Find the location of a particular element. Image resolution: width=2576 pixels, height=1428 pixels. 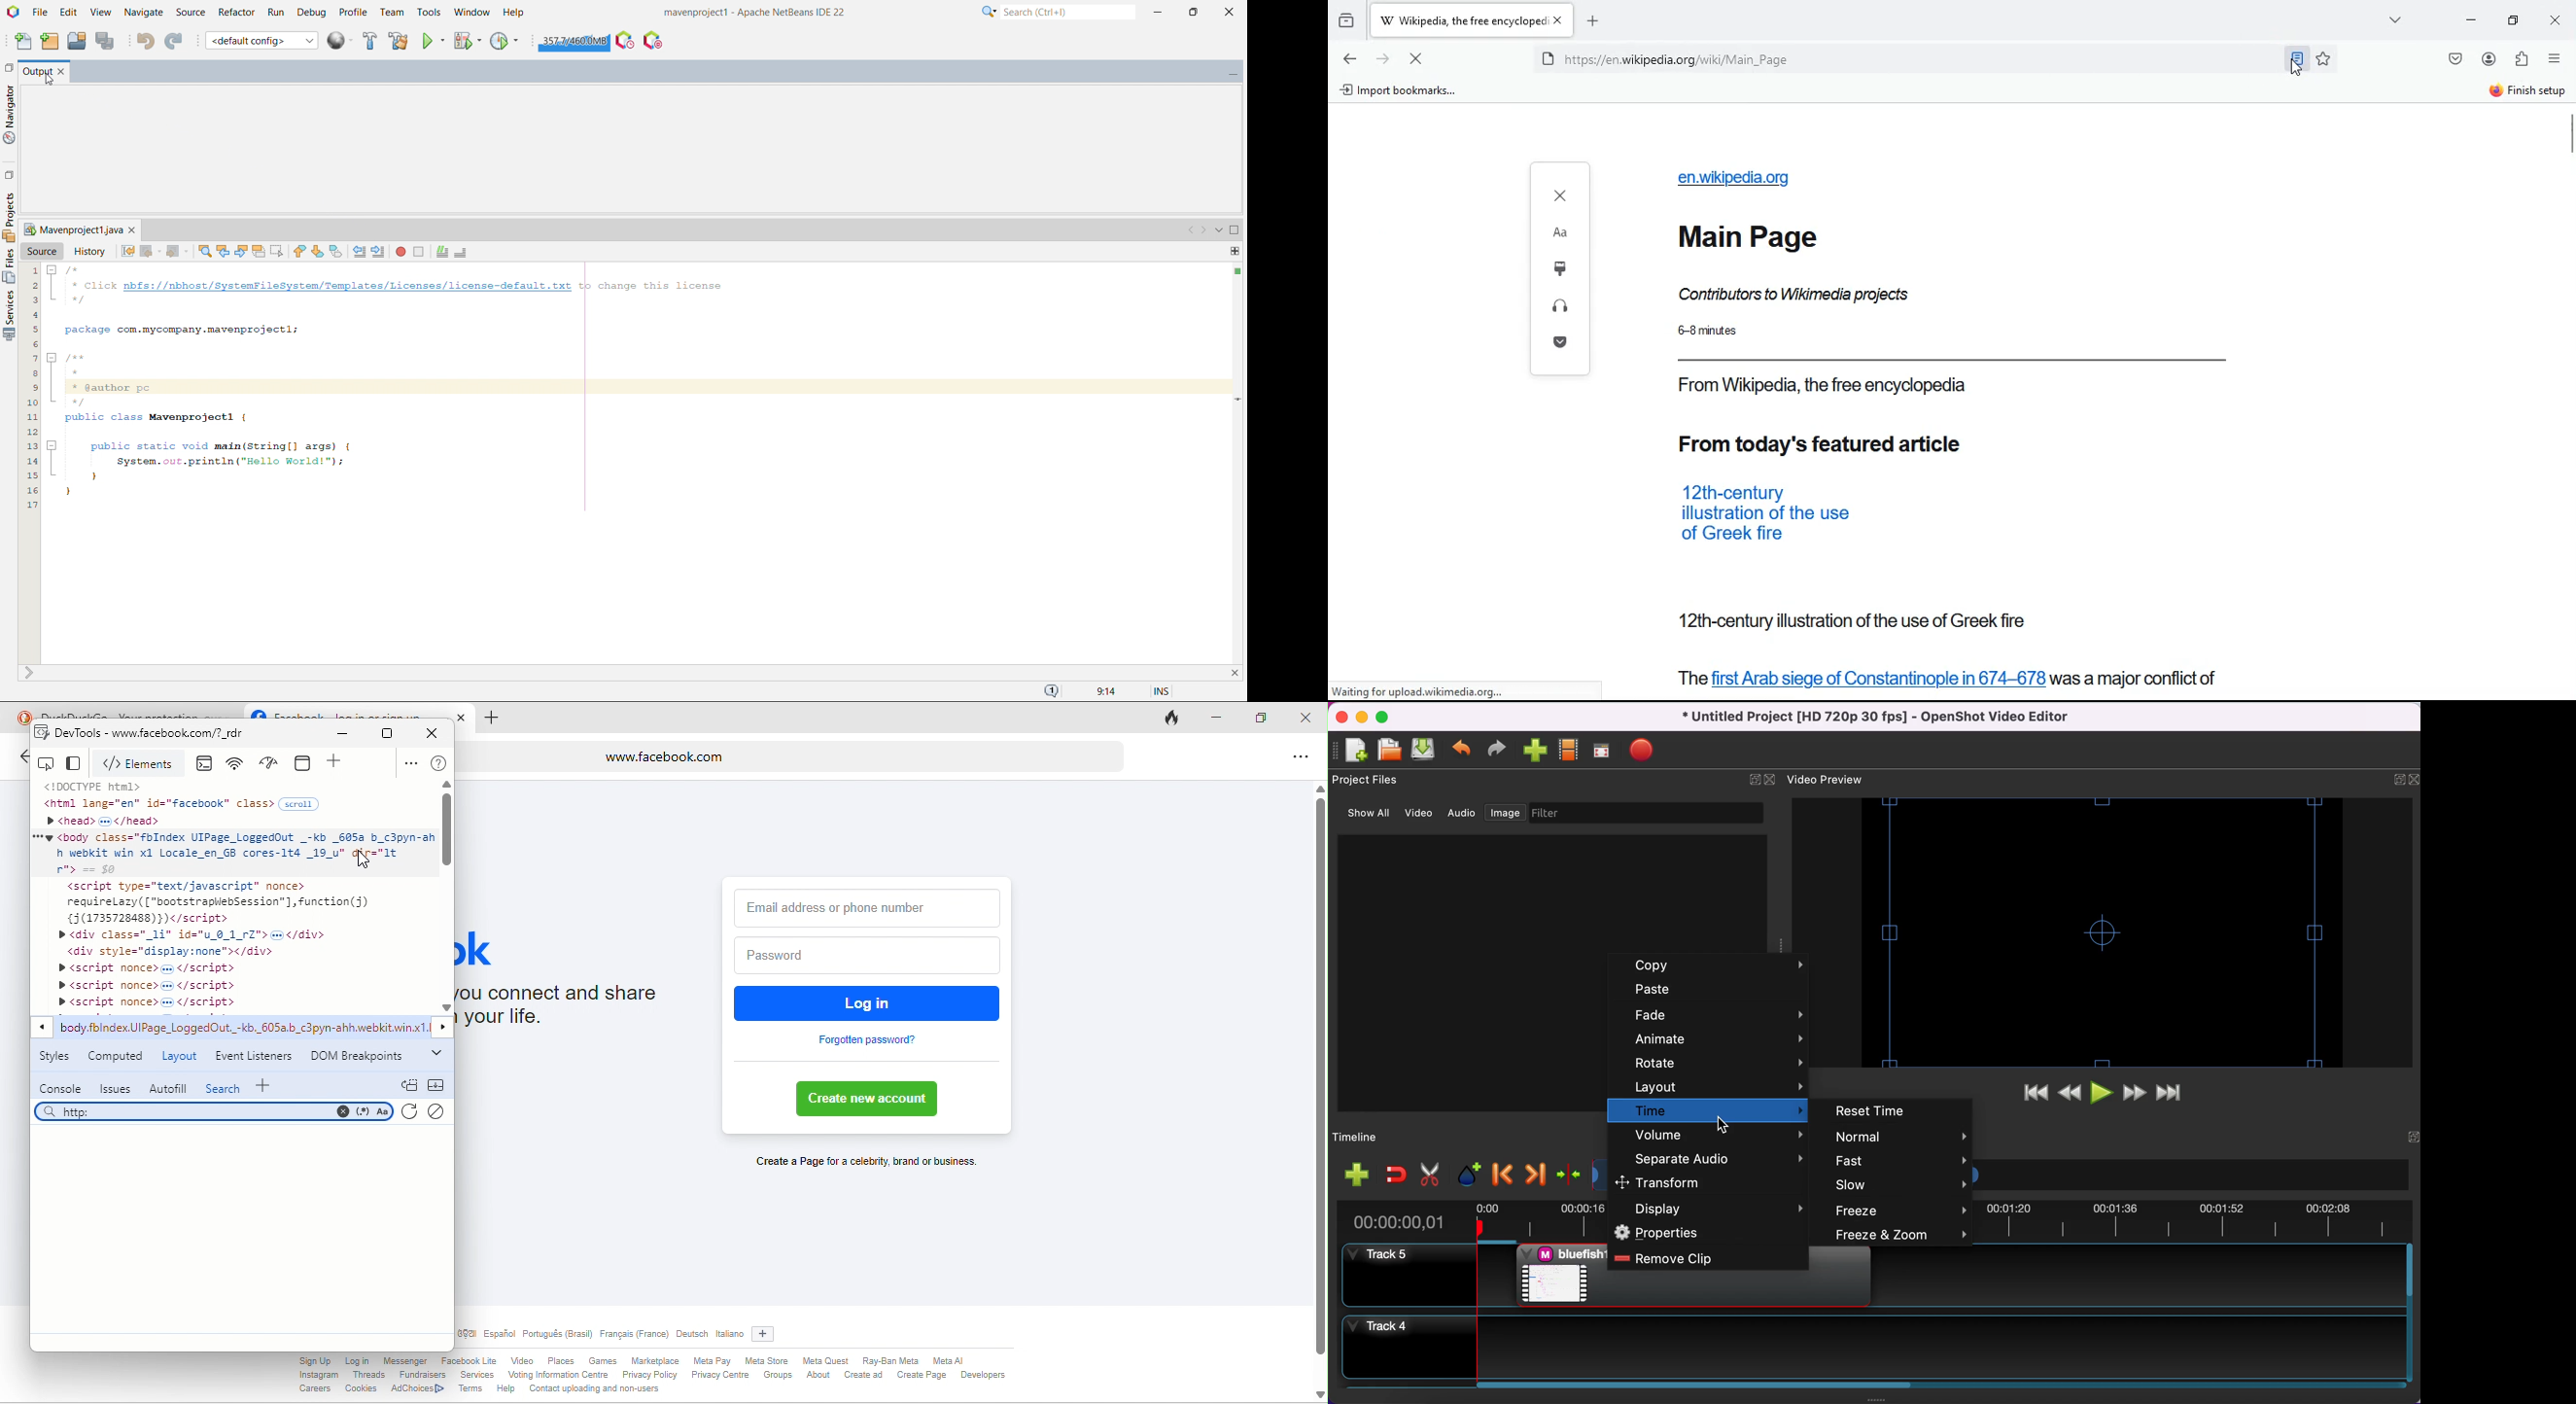

duckduck go -your protection our priority is located at coordinates (140, 712).